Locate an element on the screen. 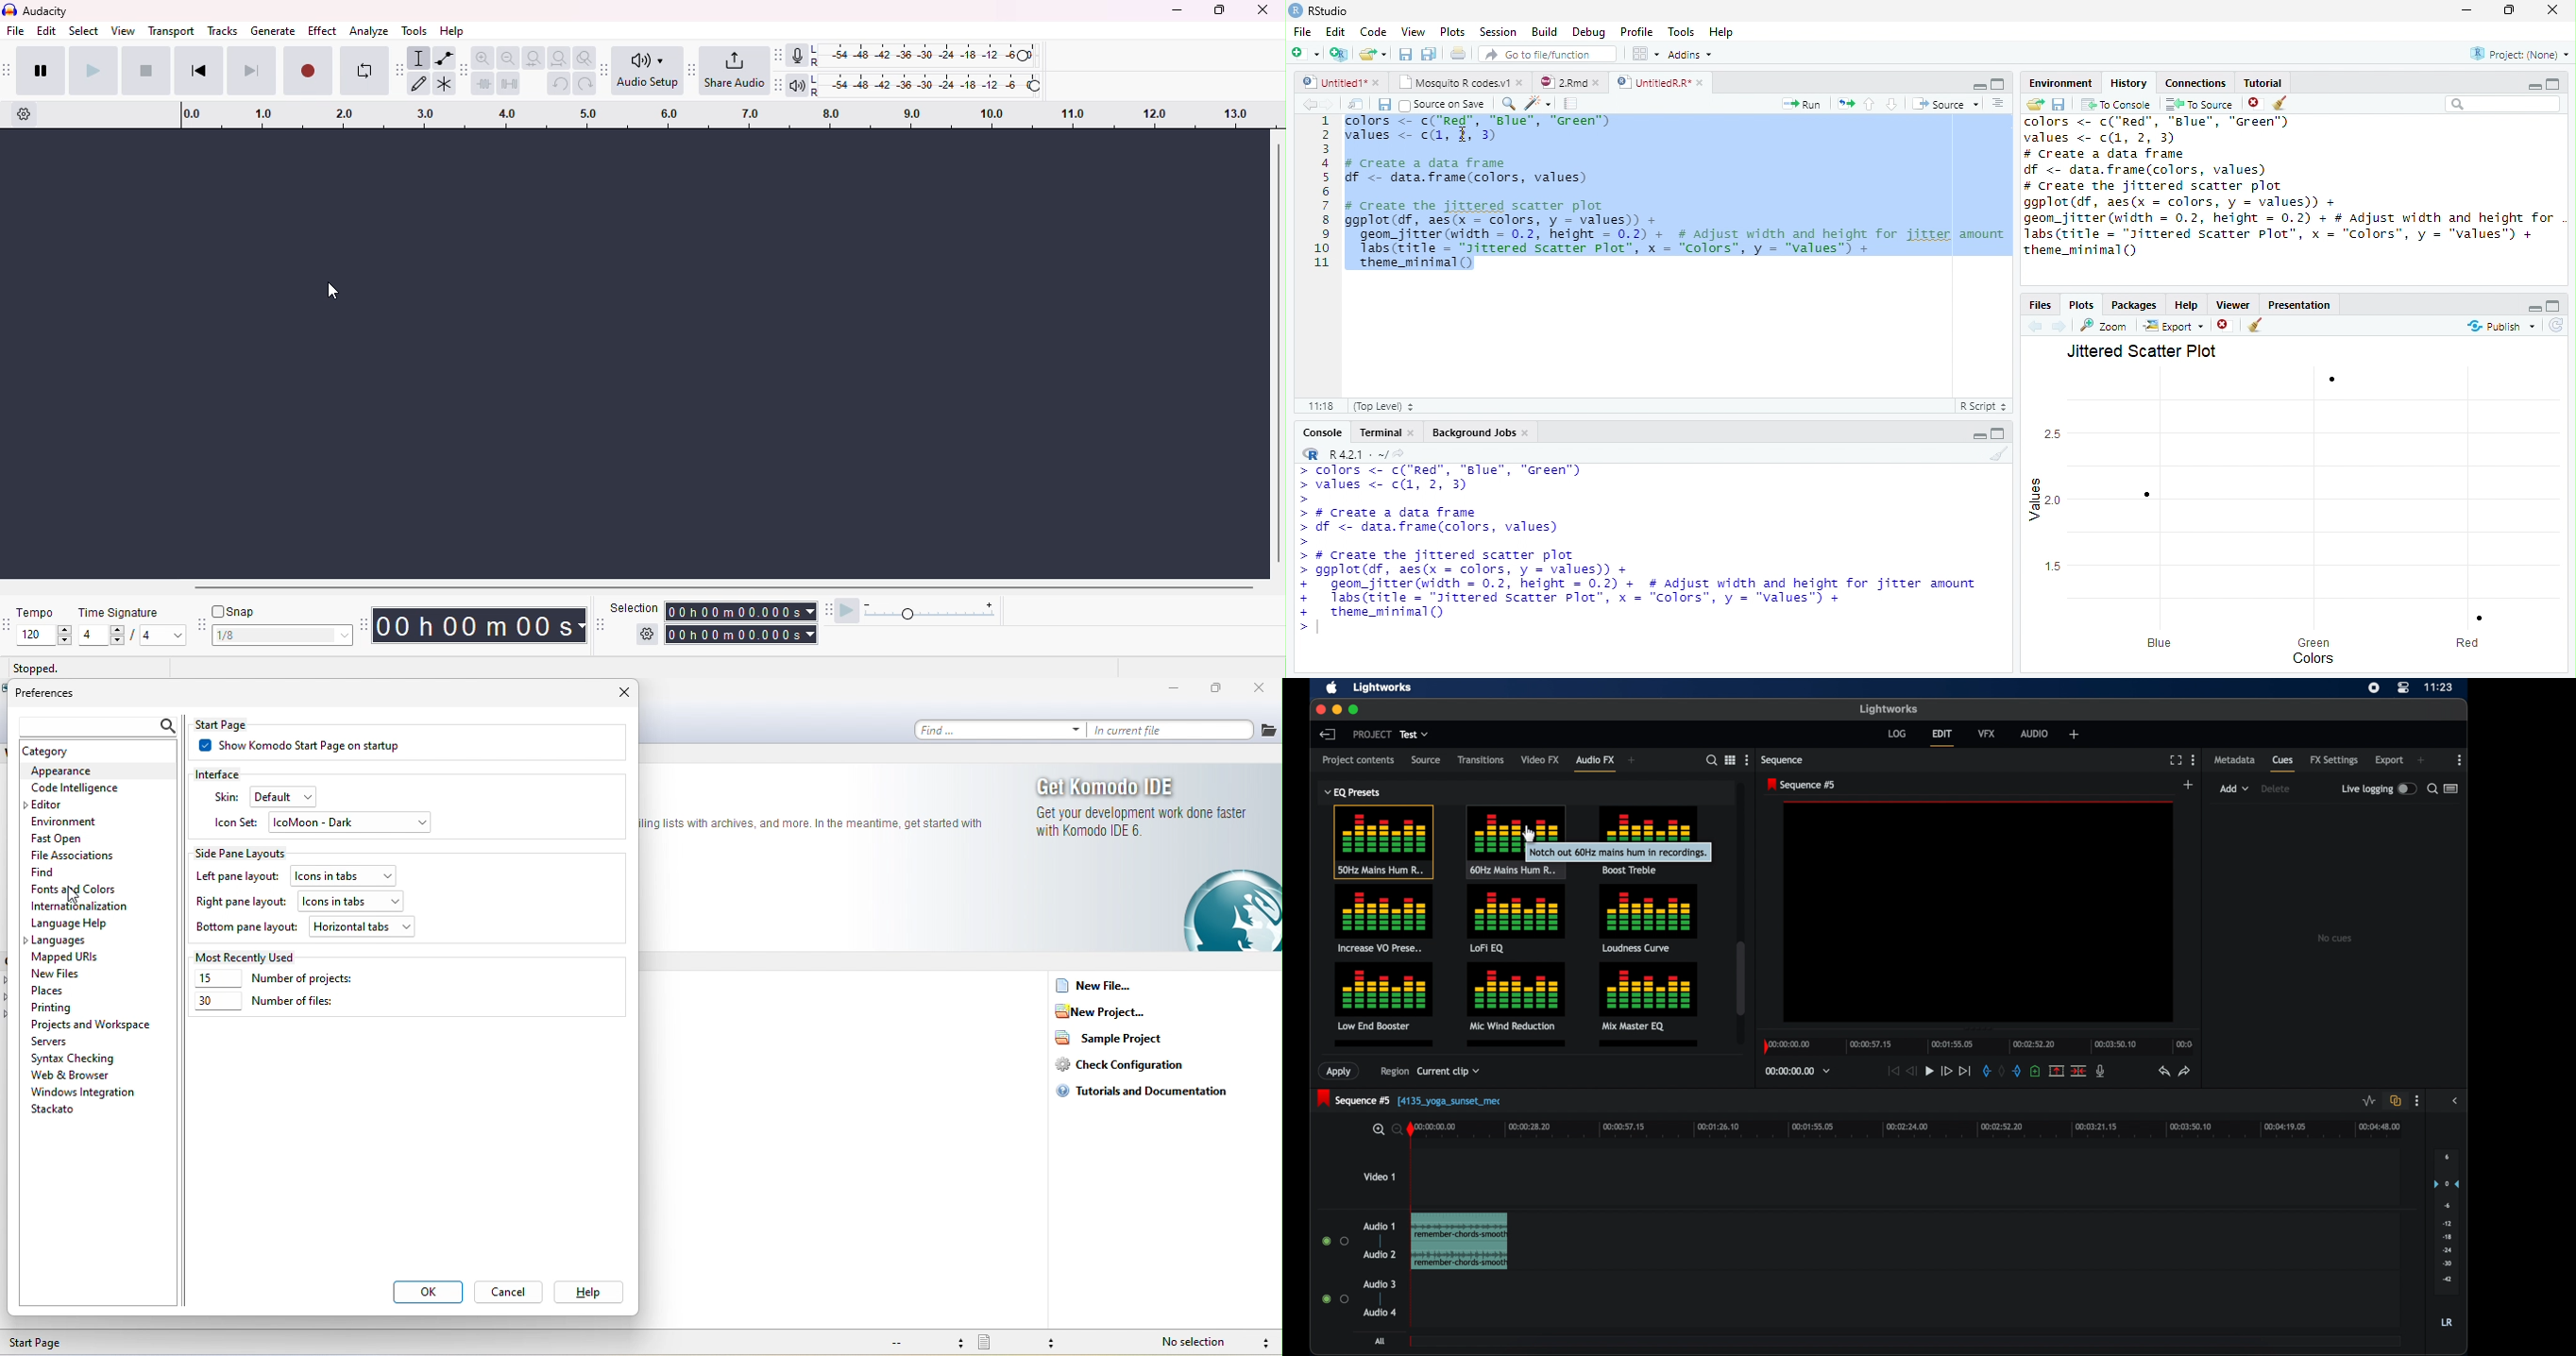 This screenshot has width=2576, height=1372. Find/Replace is located at coordinates (1509, 103).